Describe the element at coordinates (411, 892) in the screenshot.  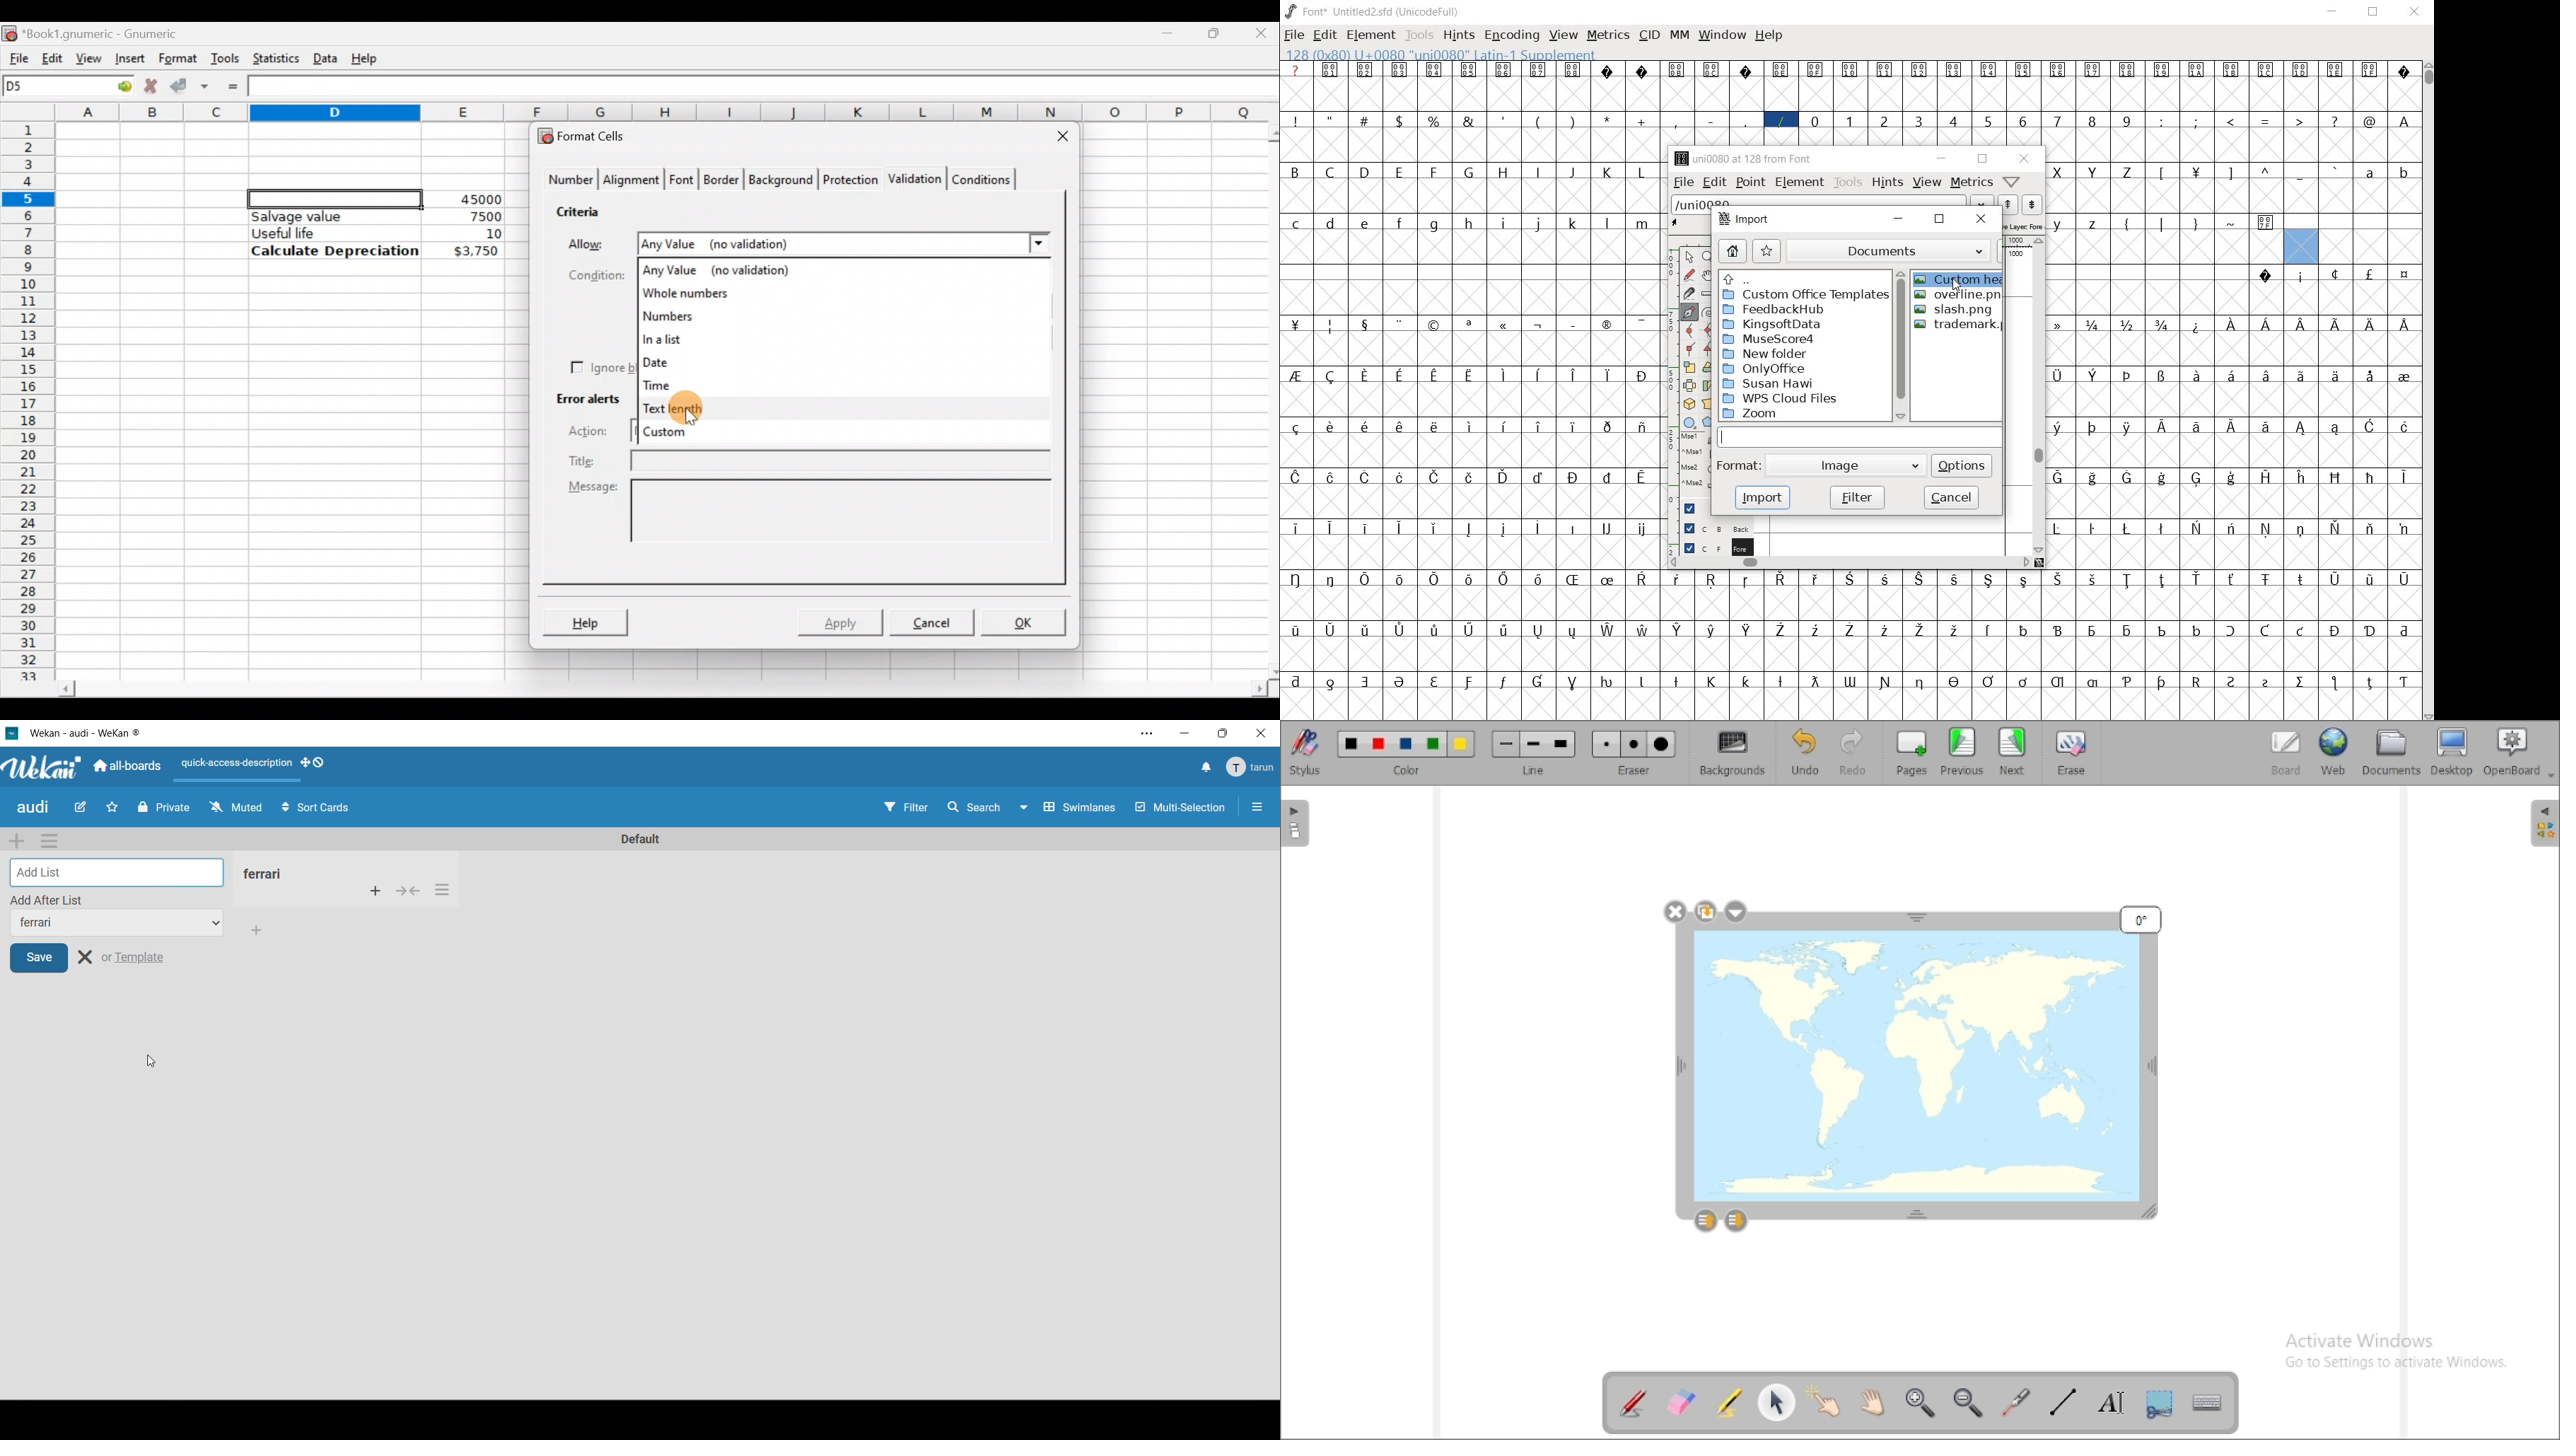
I see `collapse` at that location.